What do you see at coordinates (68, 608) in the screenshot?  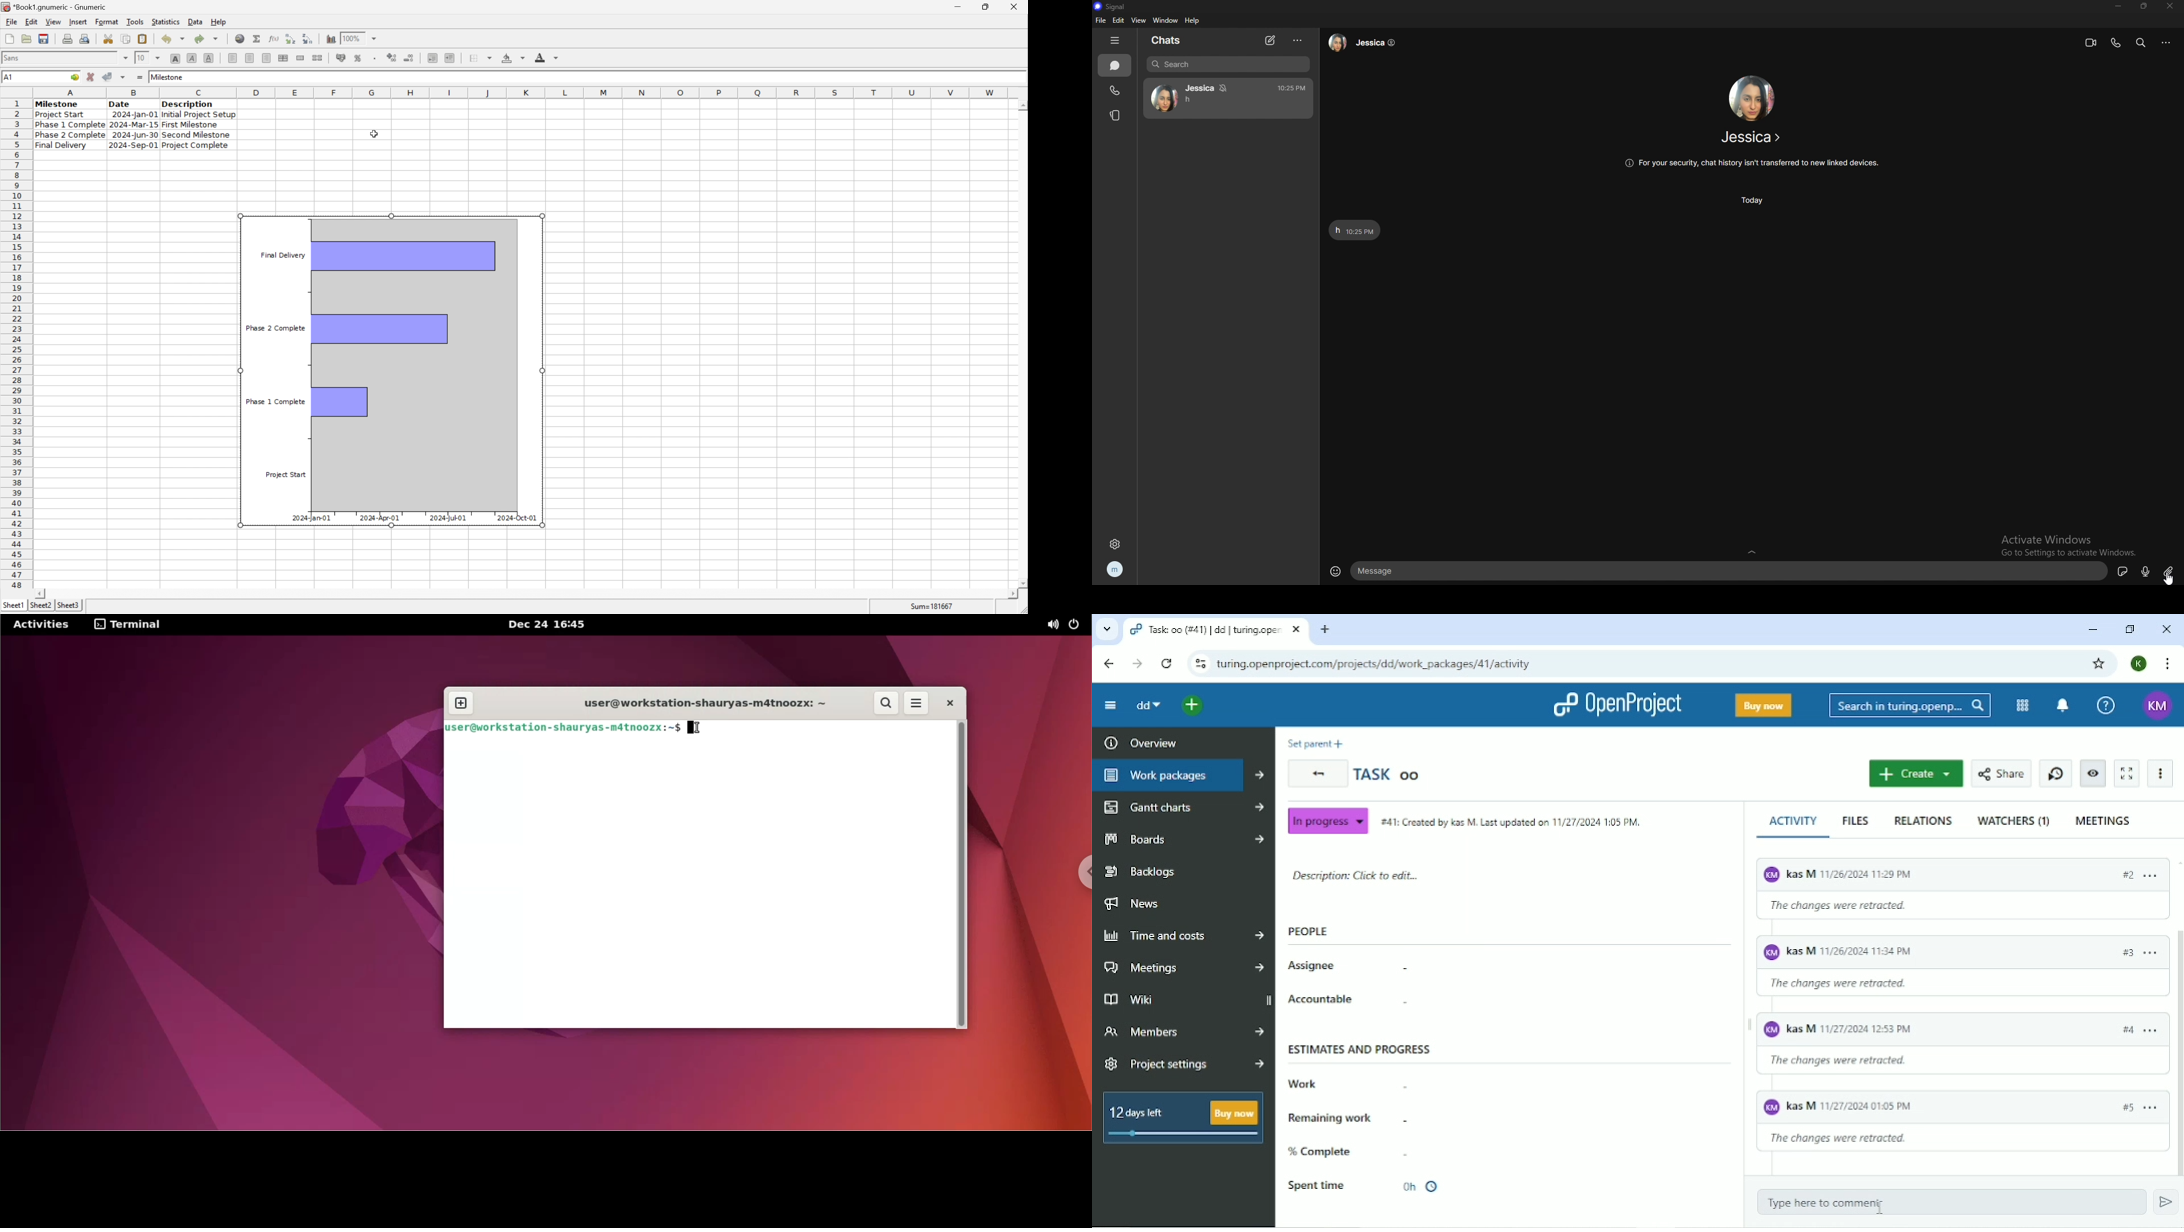 I see `sheet3` at bounding box center [68, 608].